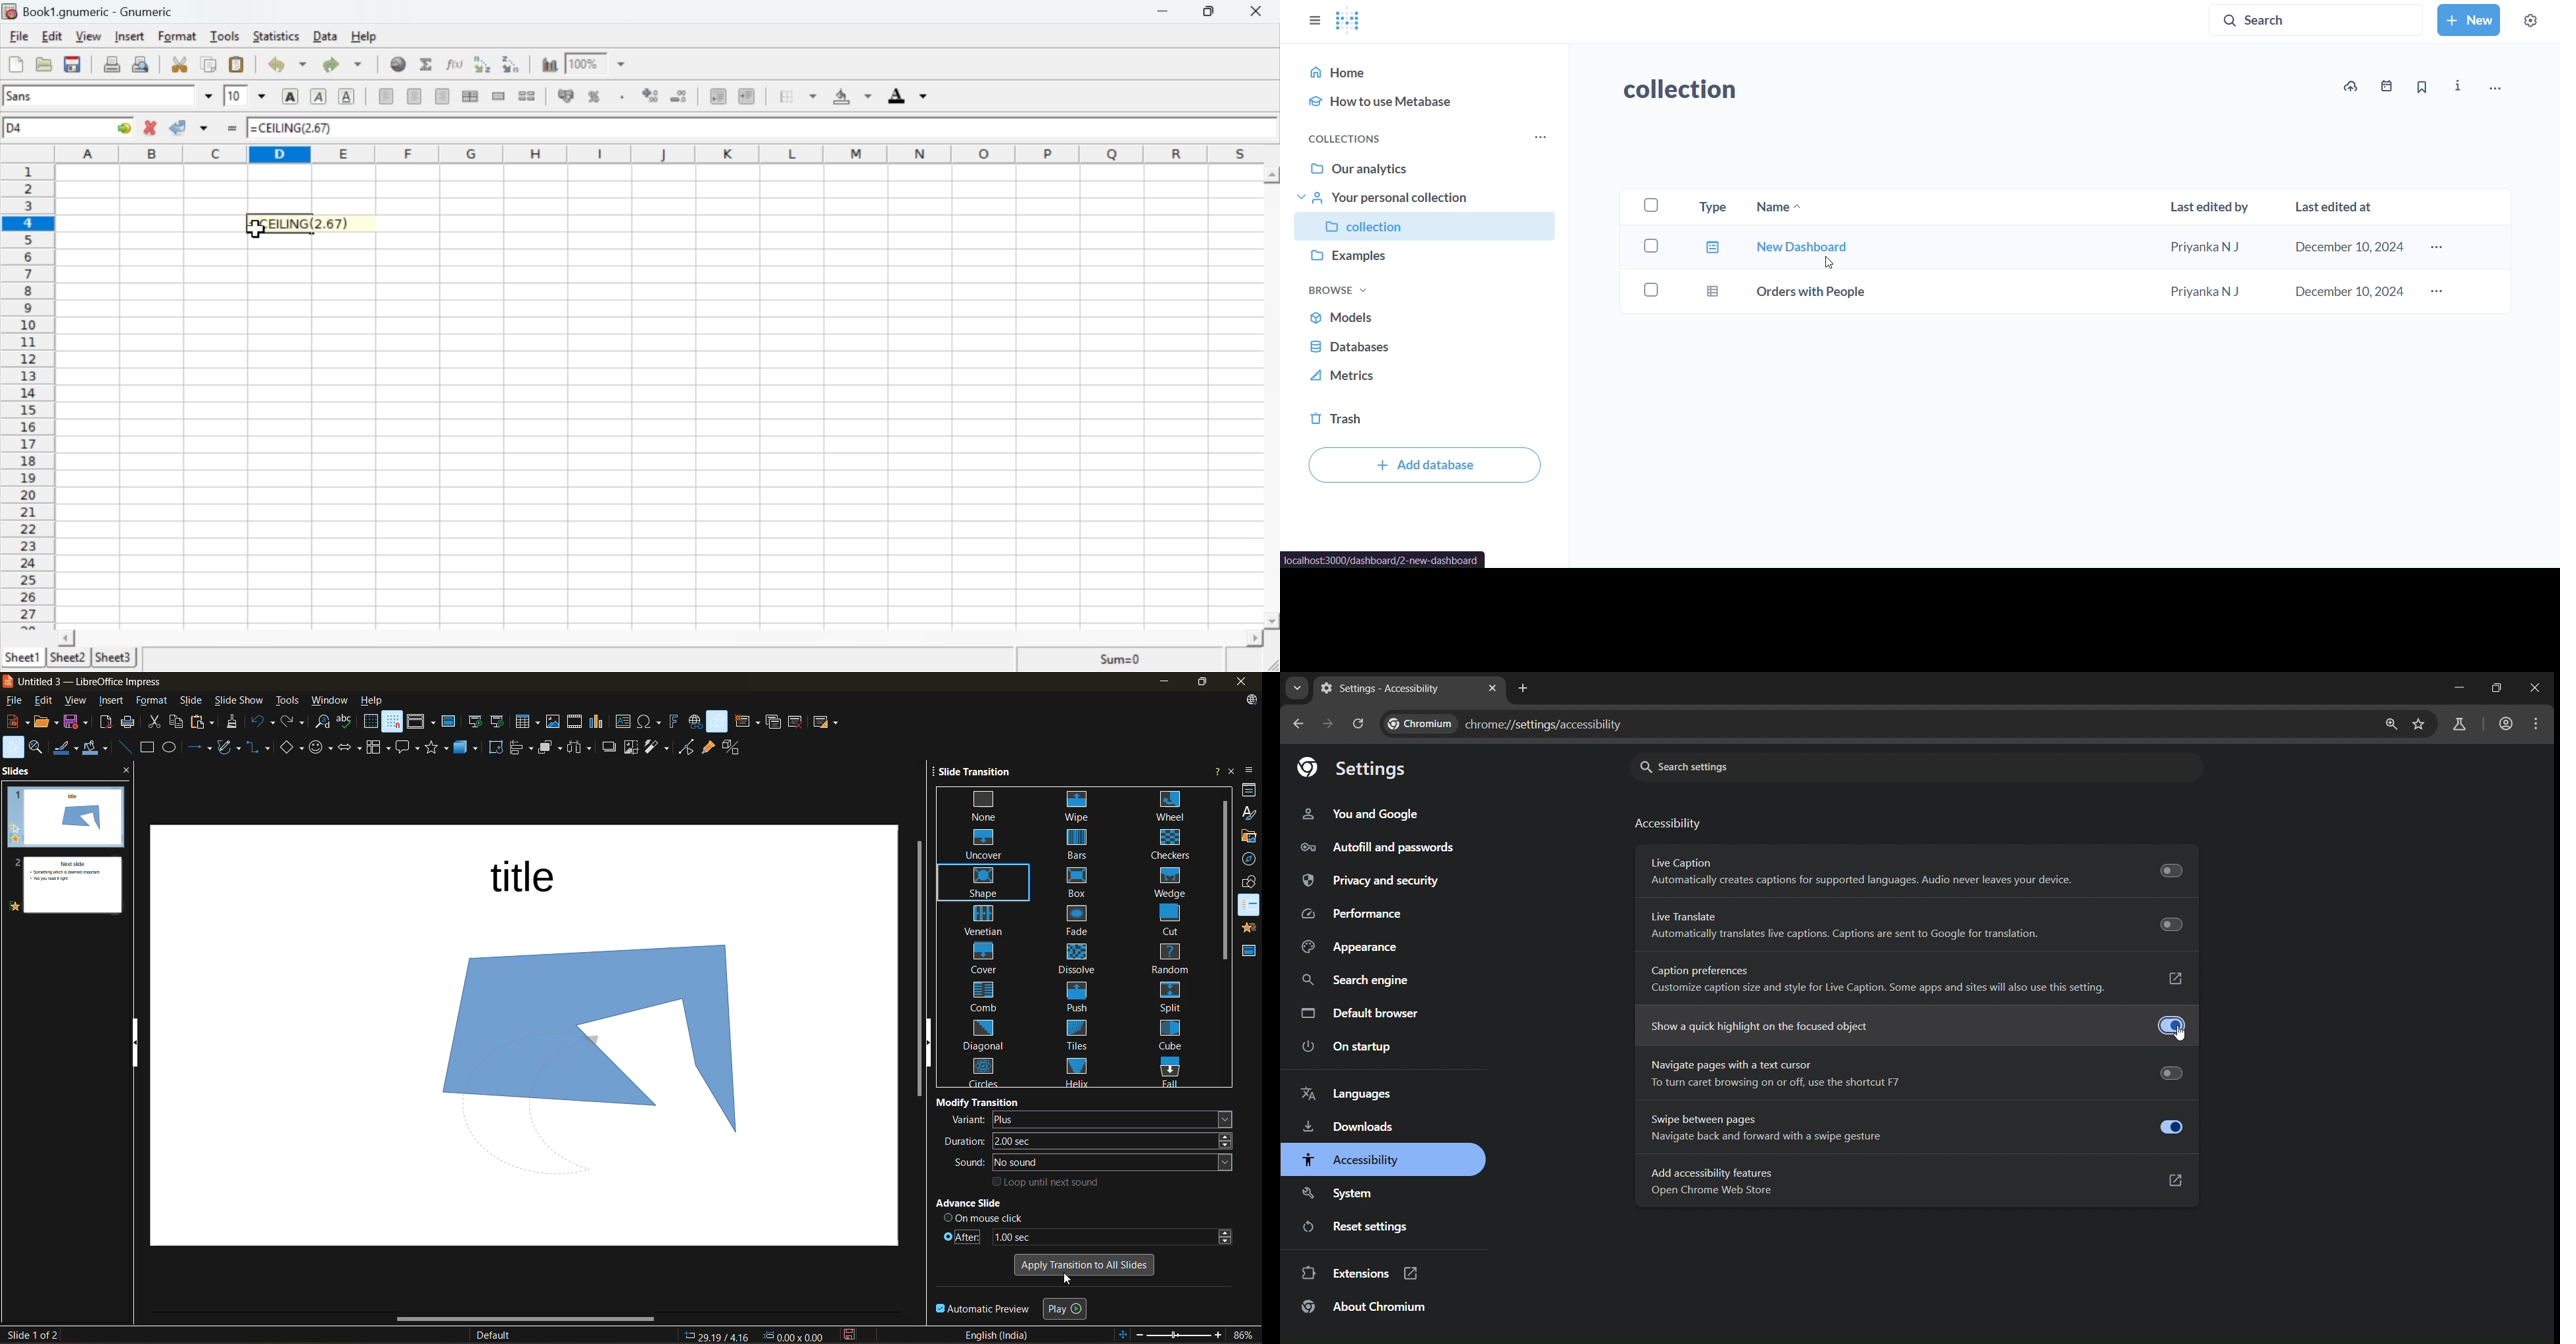 This screenshot has height=1344, width=2576. Describe the element at coordinates (750, 722) in the screenshot. I see `new slide` at that location.